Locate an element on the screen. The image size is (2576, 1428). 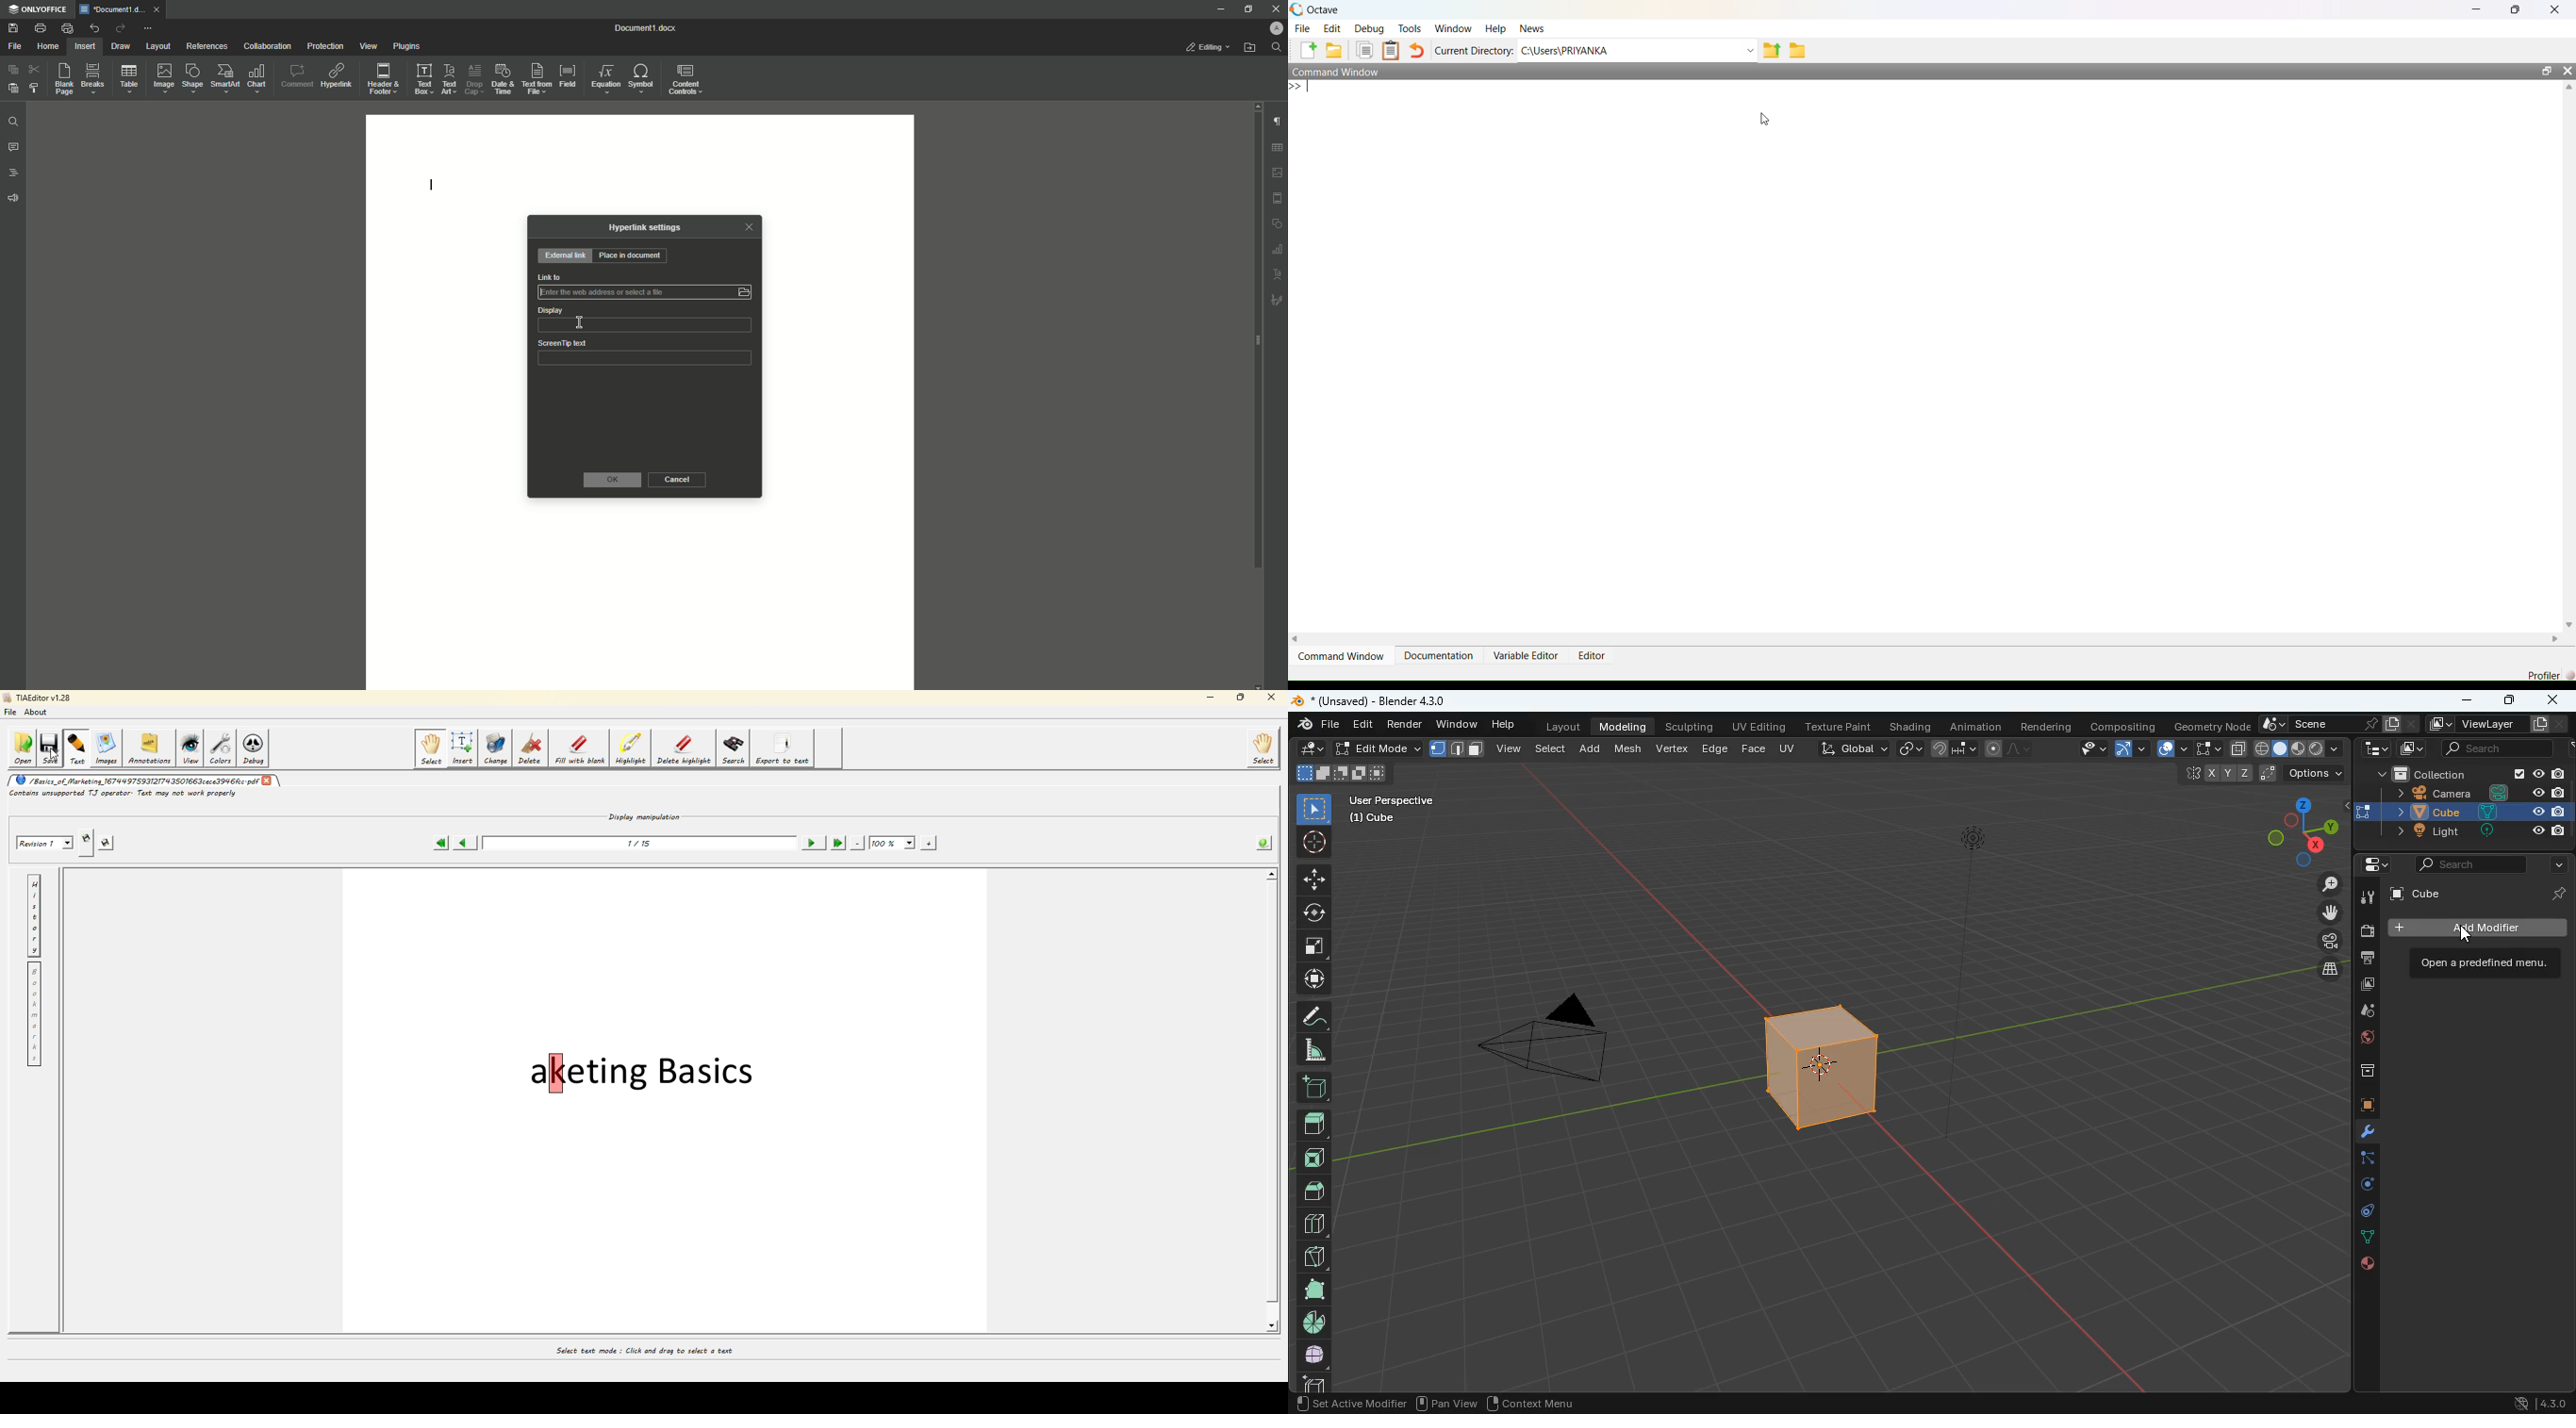
ScreenTip text is located at coordinates (563, 343).